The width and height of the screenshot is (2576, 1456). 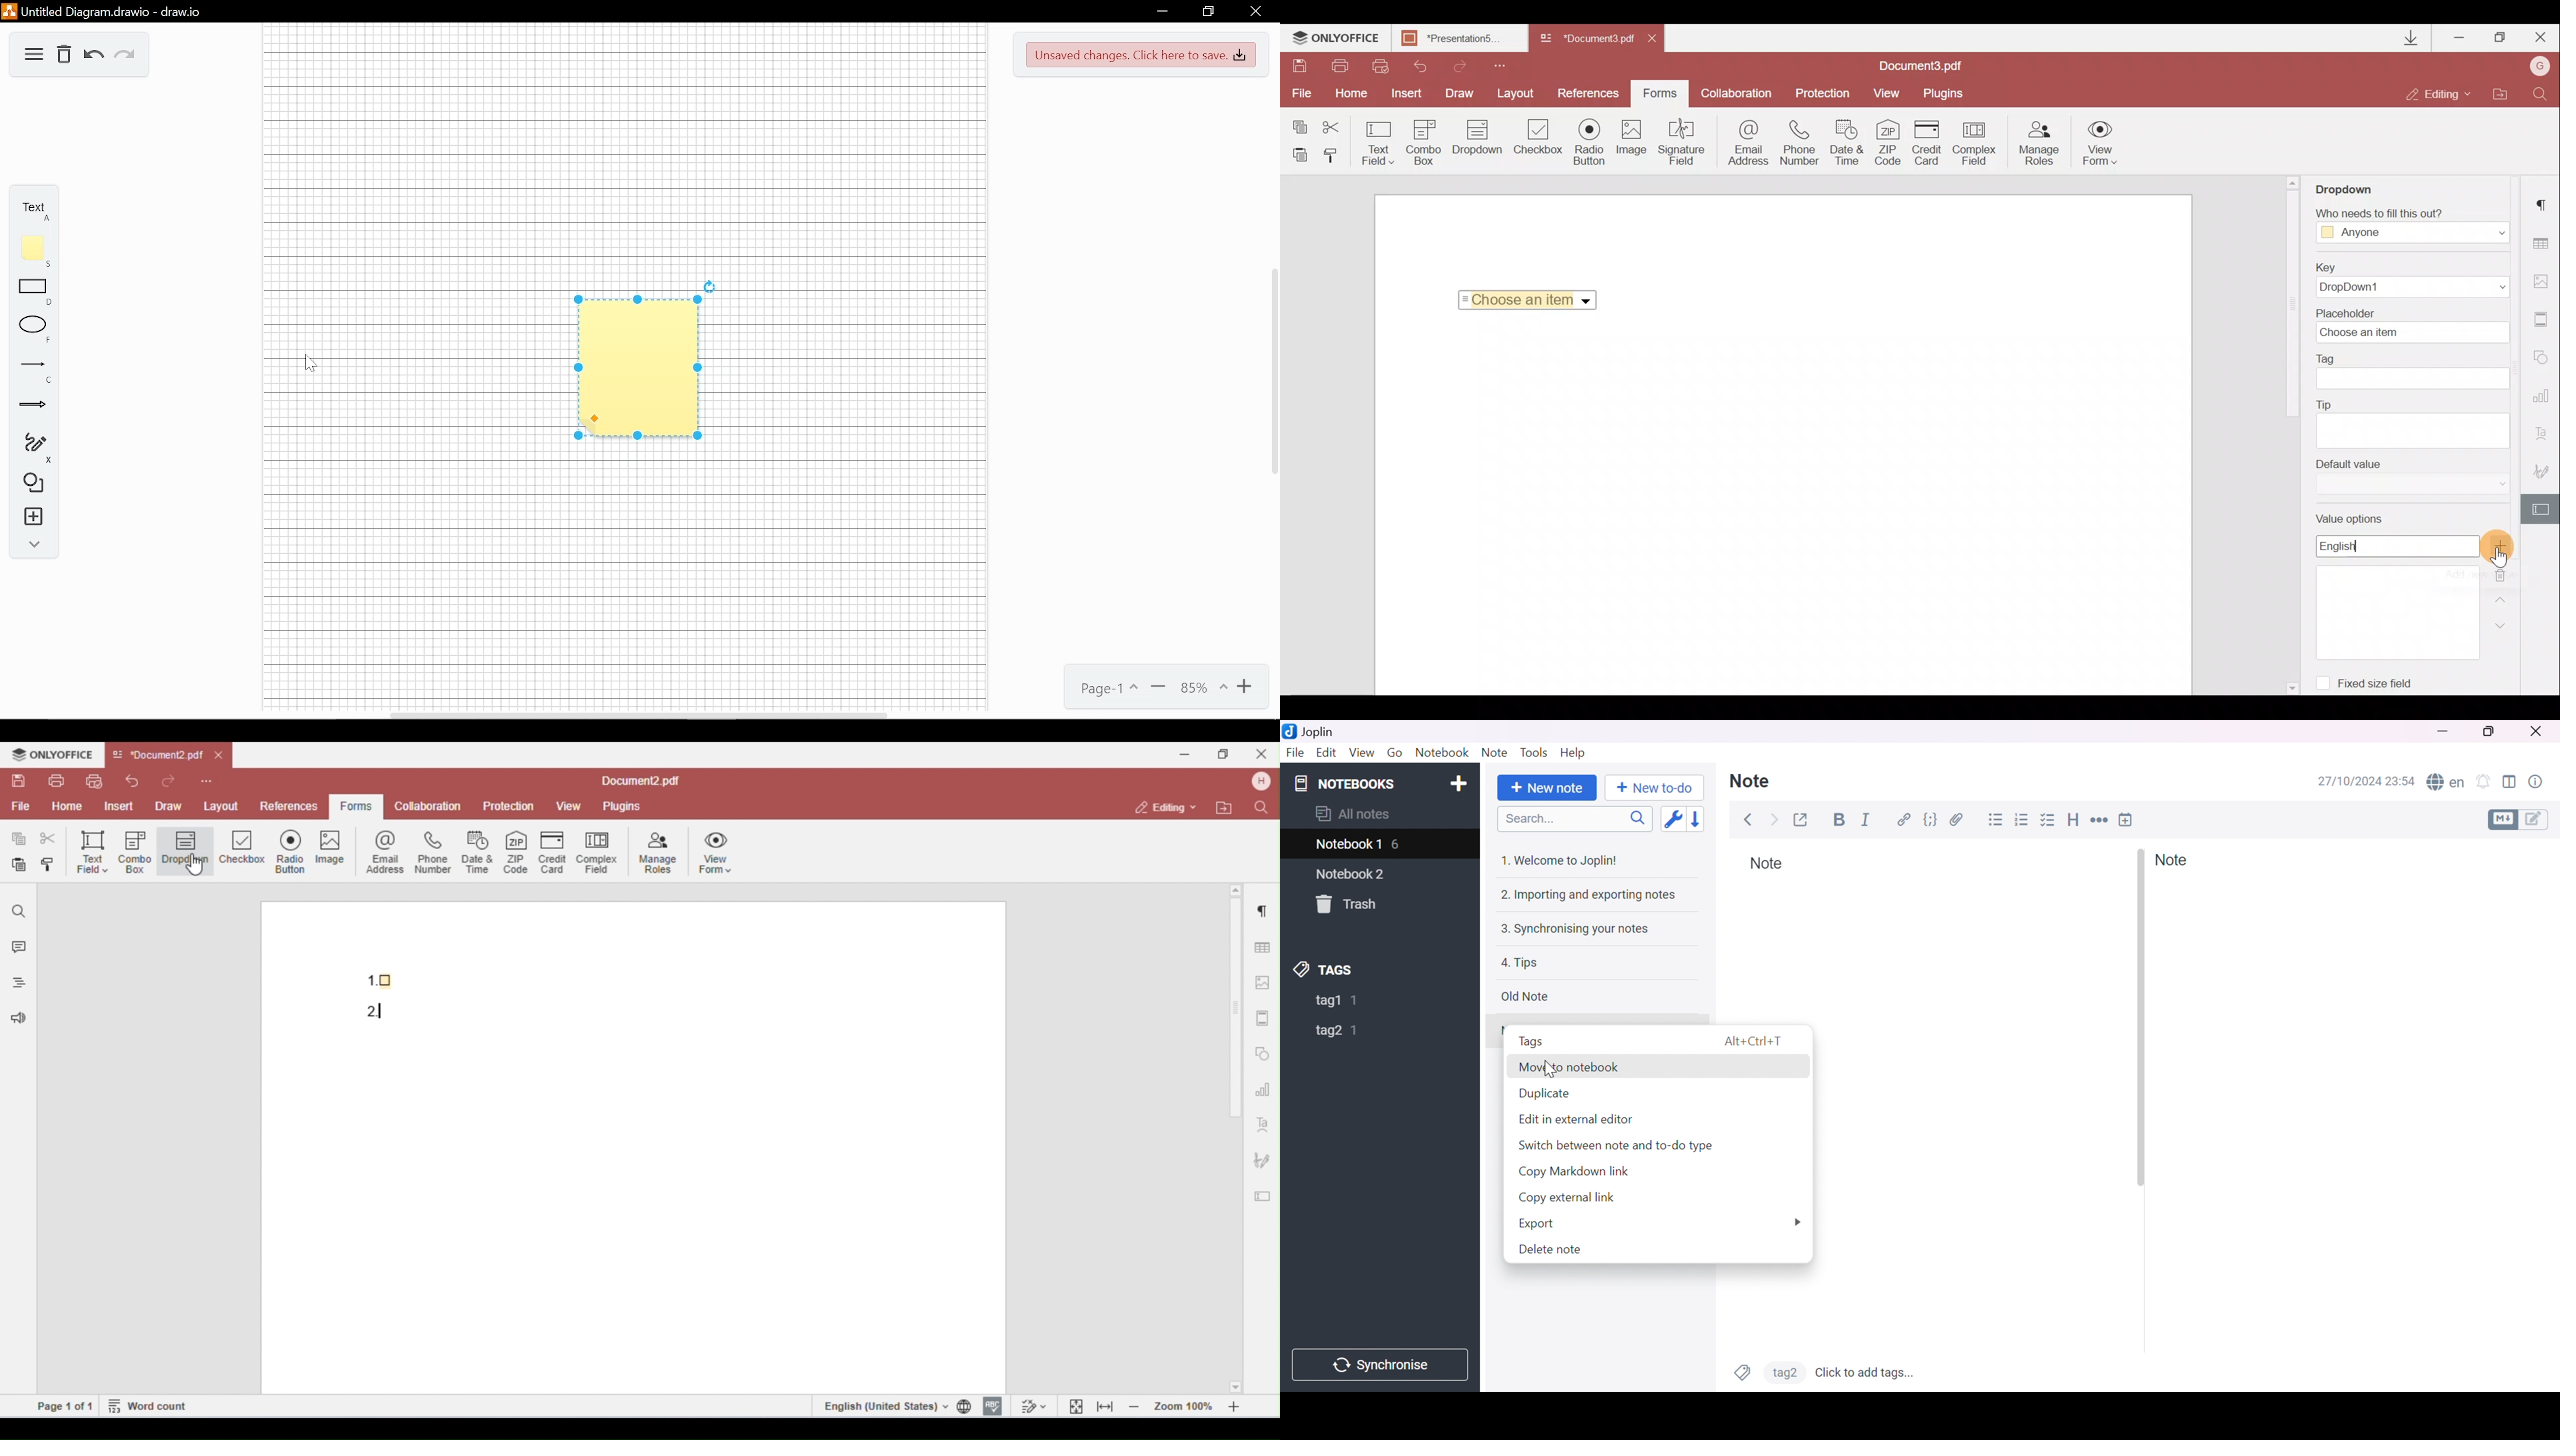 I want to click on Restore down, so click(x=2490, y=733).